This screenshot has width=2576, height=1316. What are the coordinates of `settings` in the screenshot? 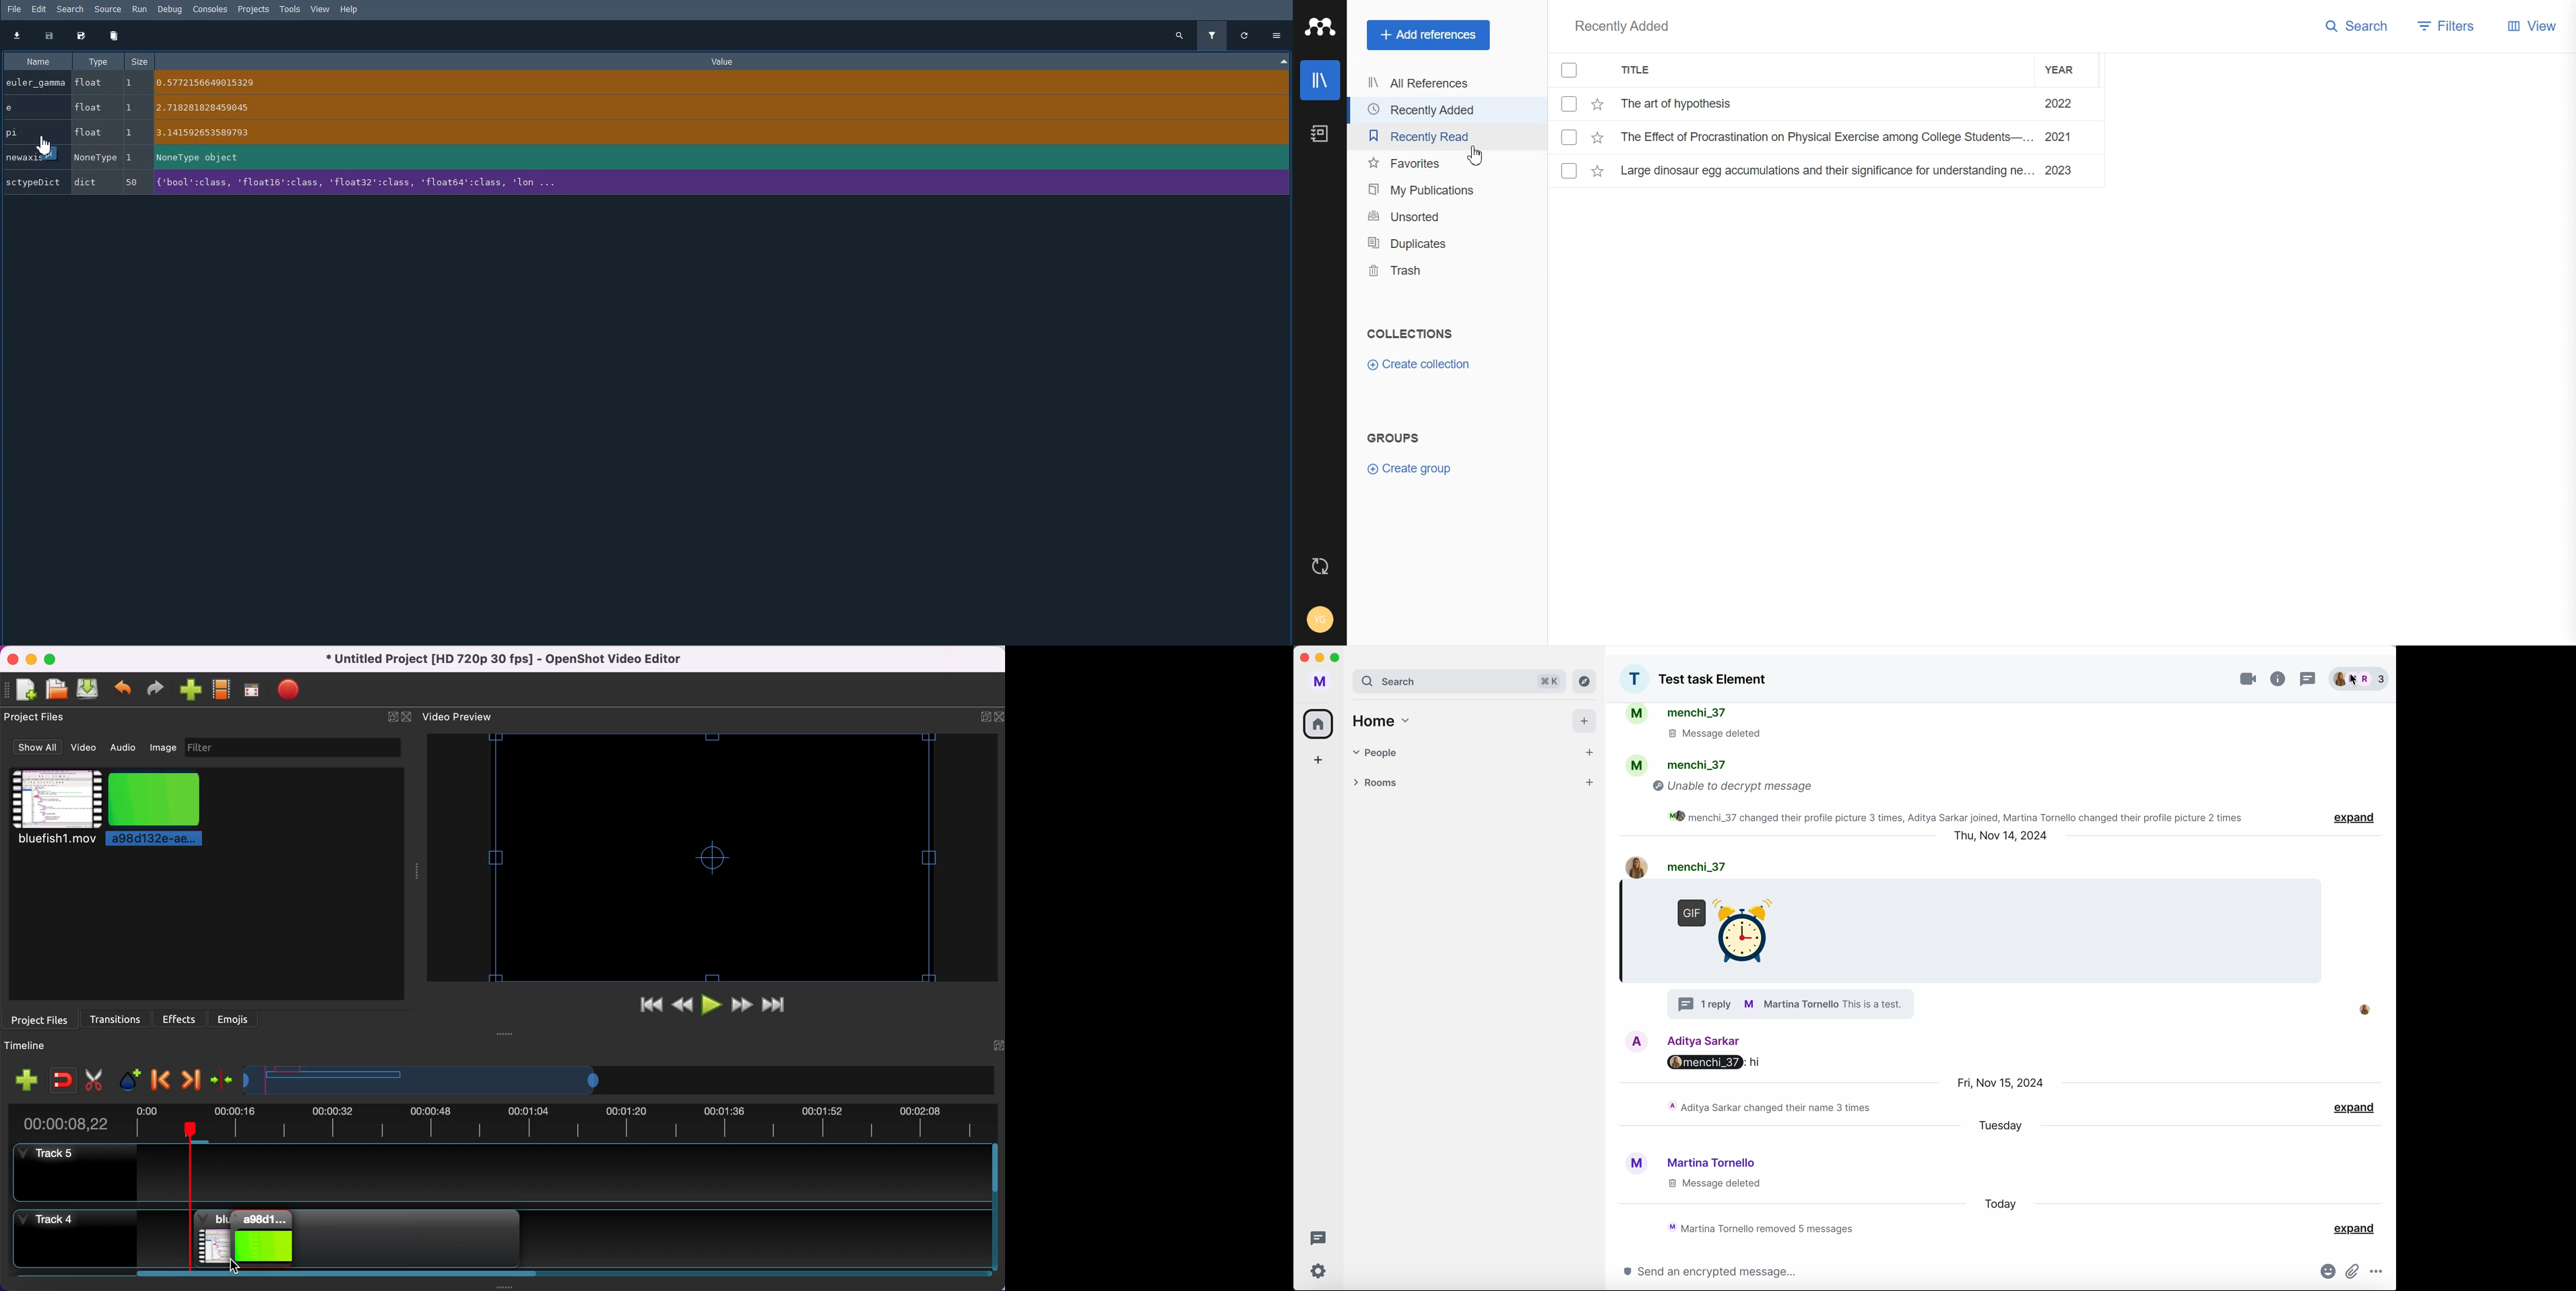 It's located at (1320, 1271).